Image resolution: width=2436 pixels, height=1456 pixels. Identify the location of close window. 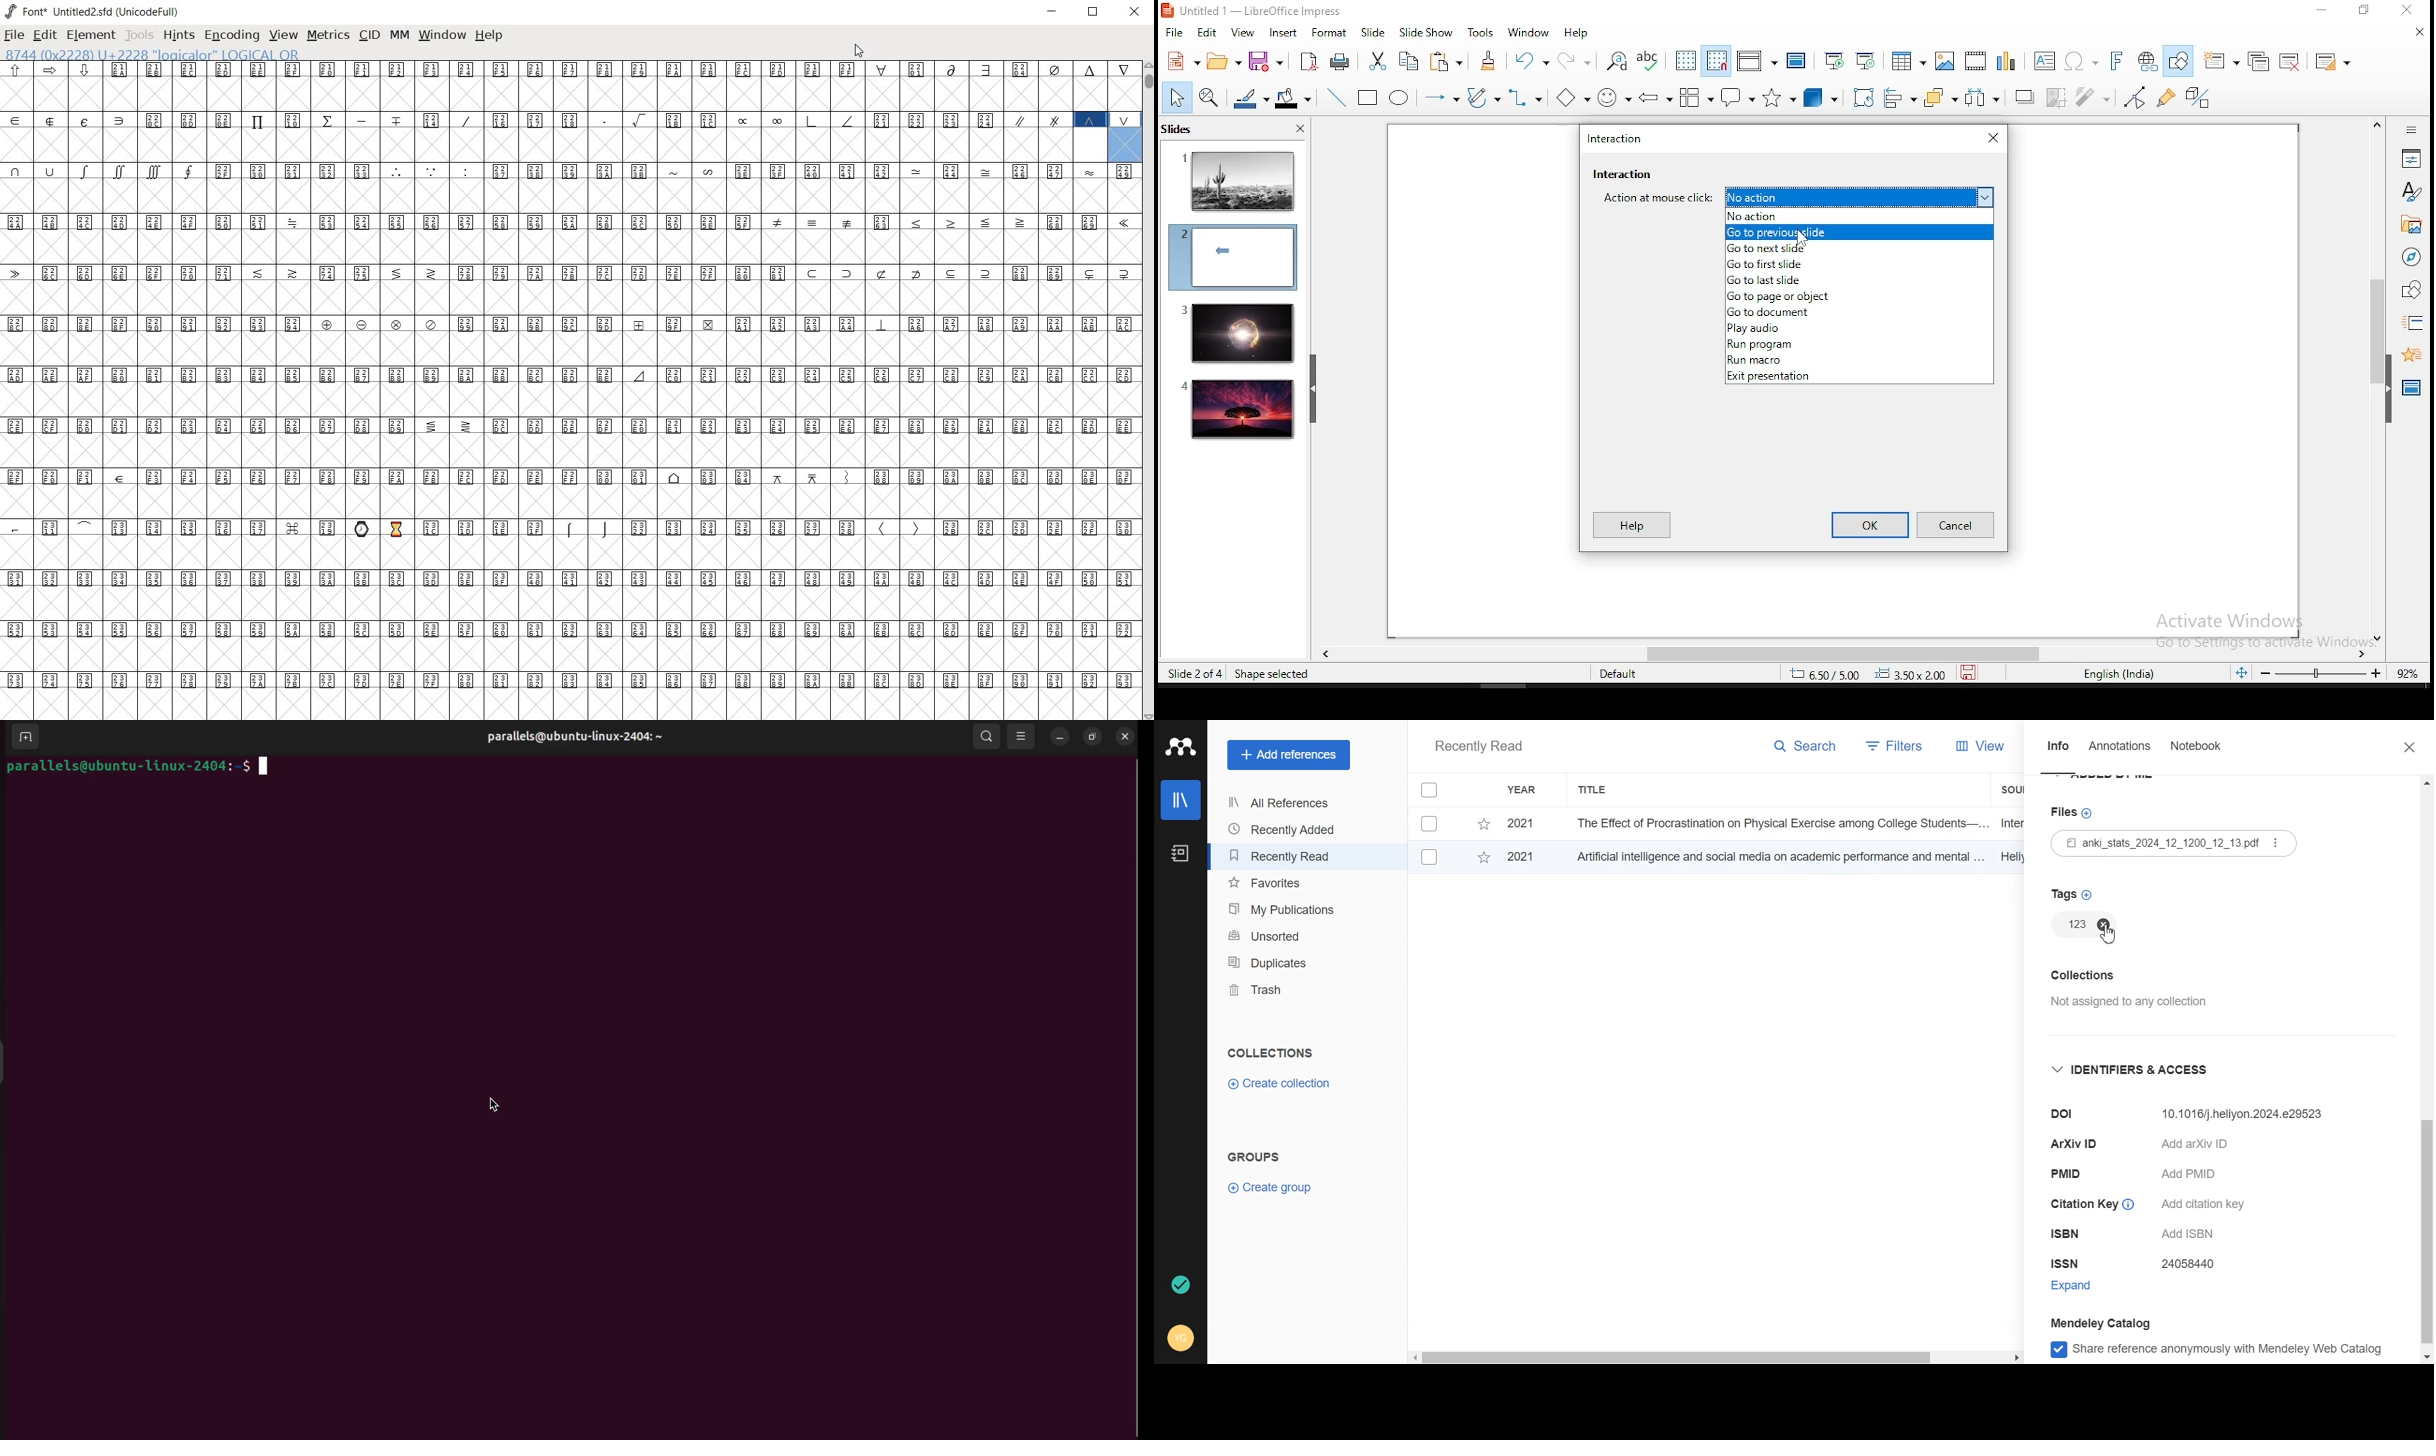
(2411, 11).